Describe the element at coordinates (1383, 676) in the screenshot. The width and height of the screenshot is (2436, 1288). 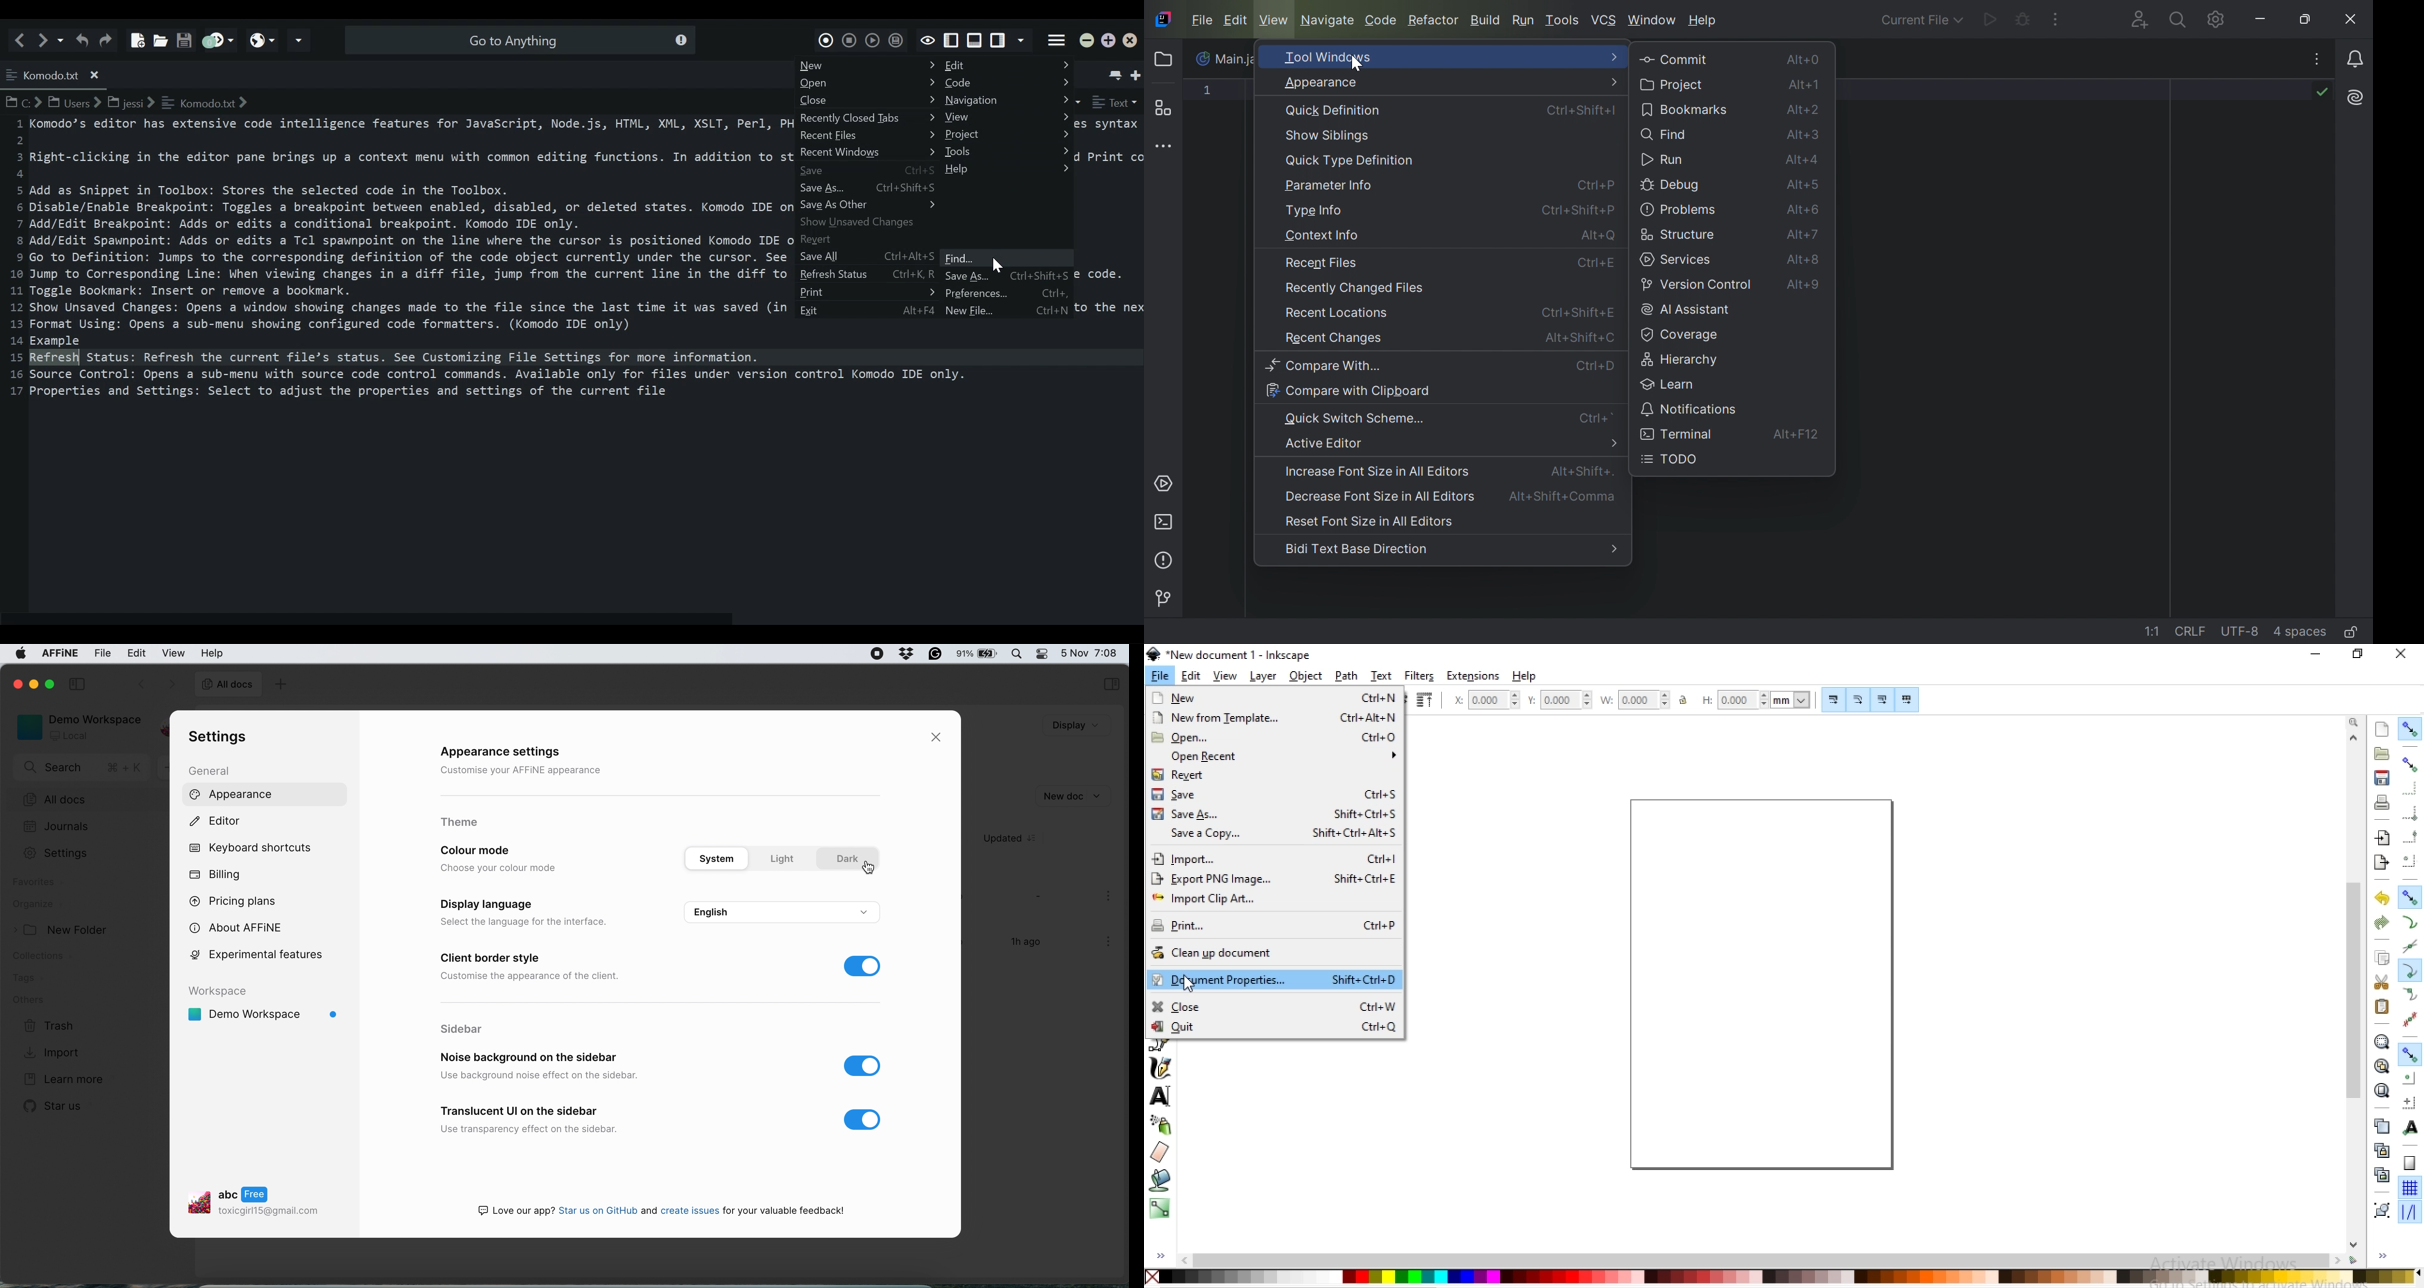
I see `text` at that location.